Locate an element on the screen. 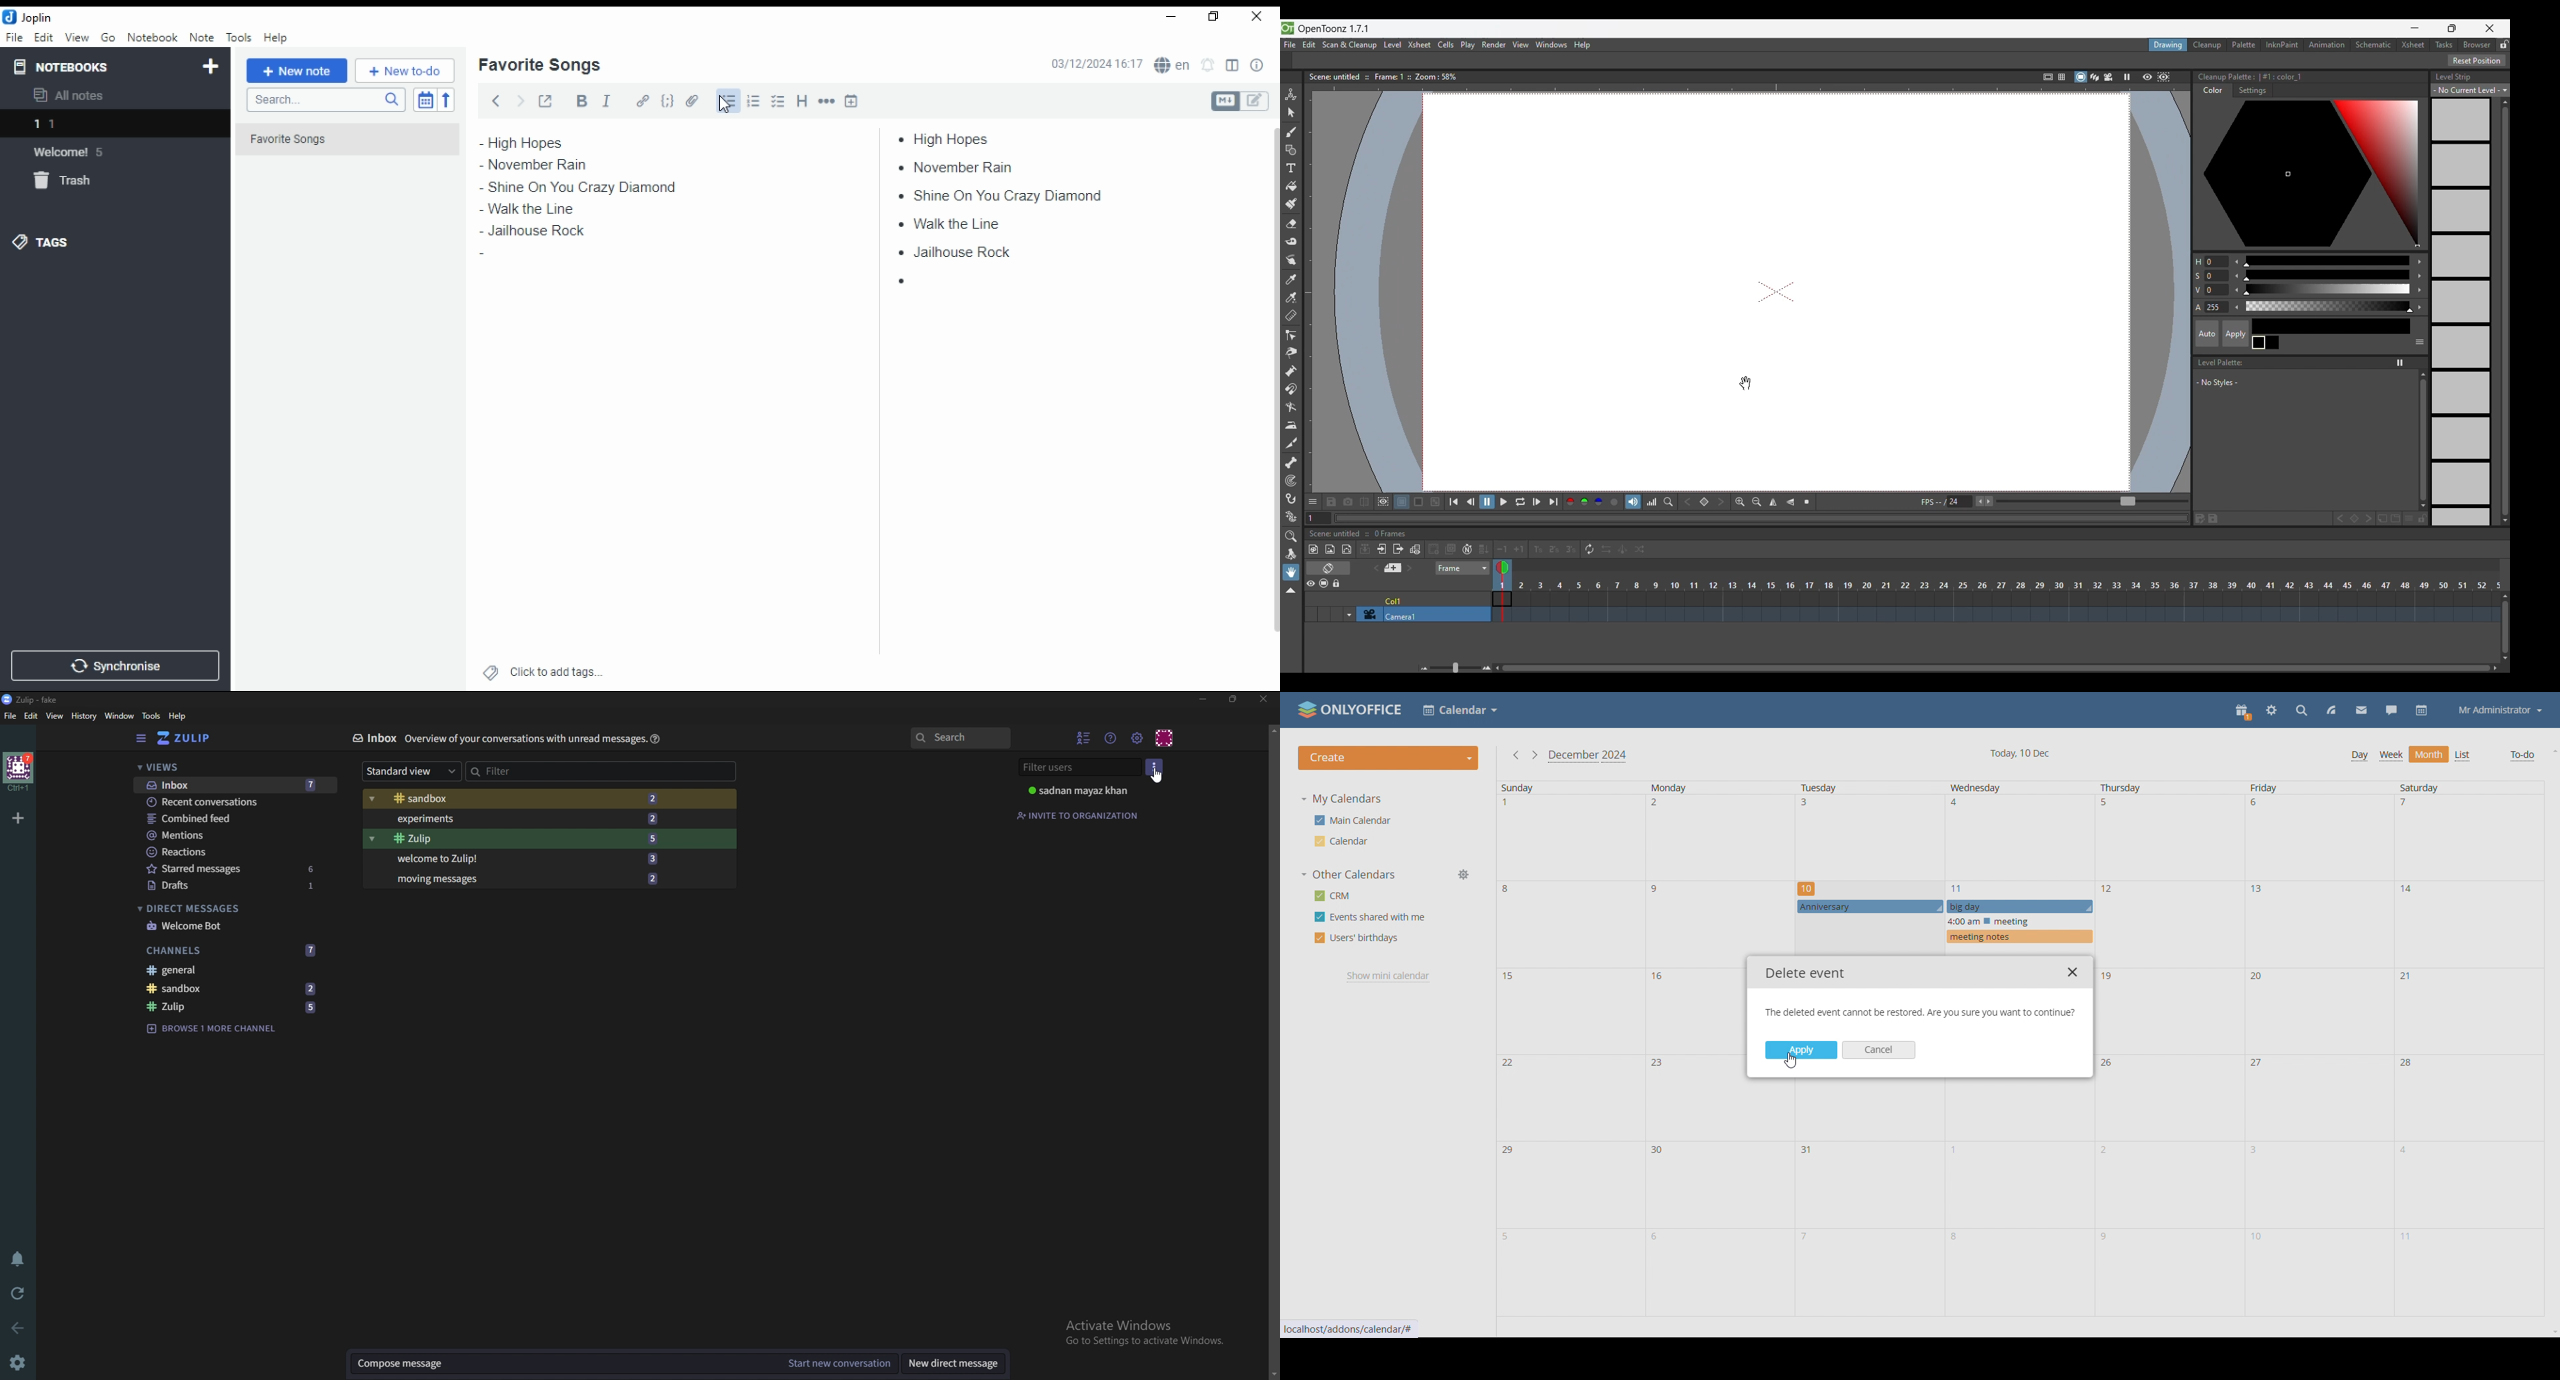 This screenshot has width=2576, height=1400. heading is located at coordinates (803, 99).